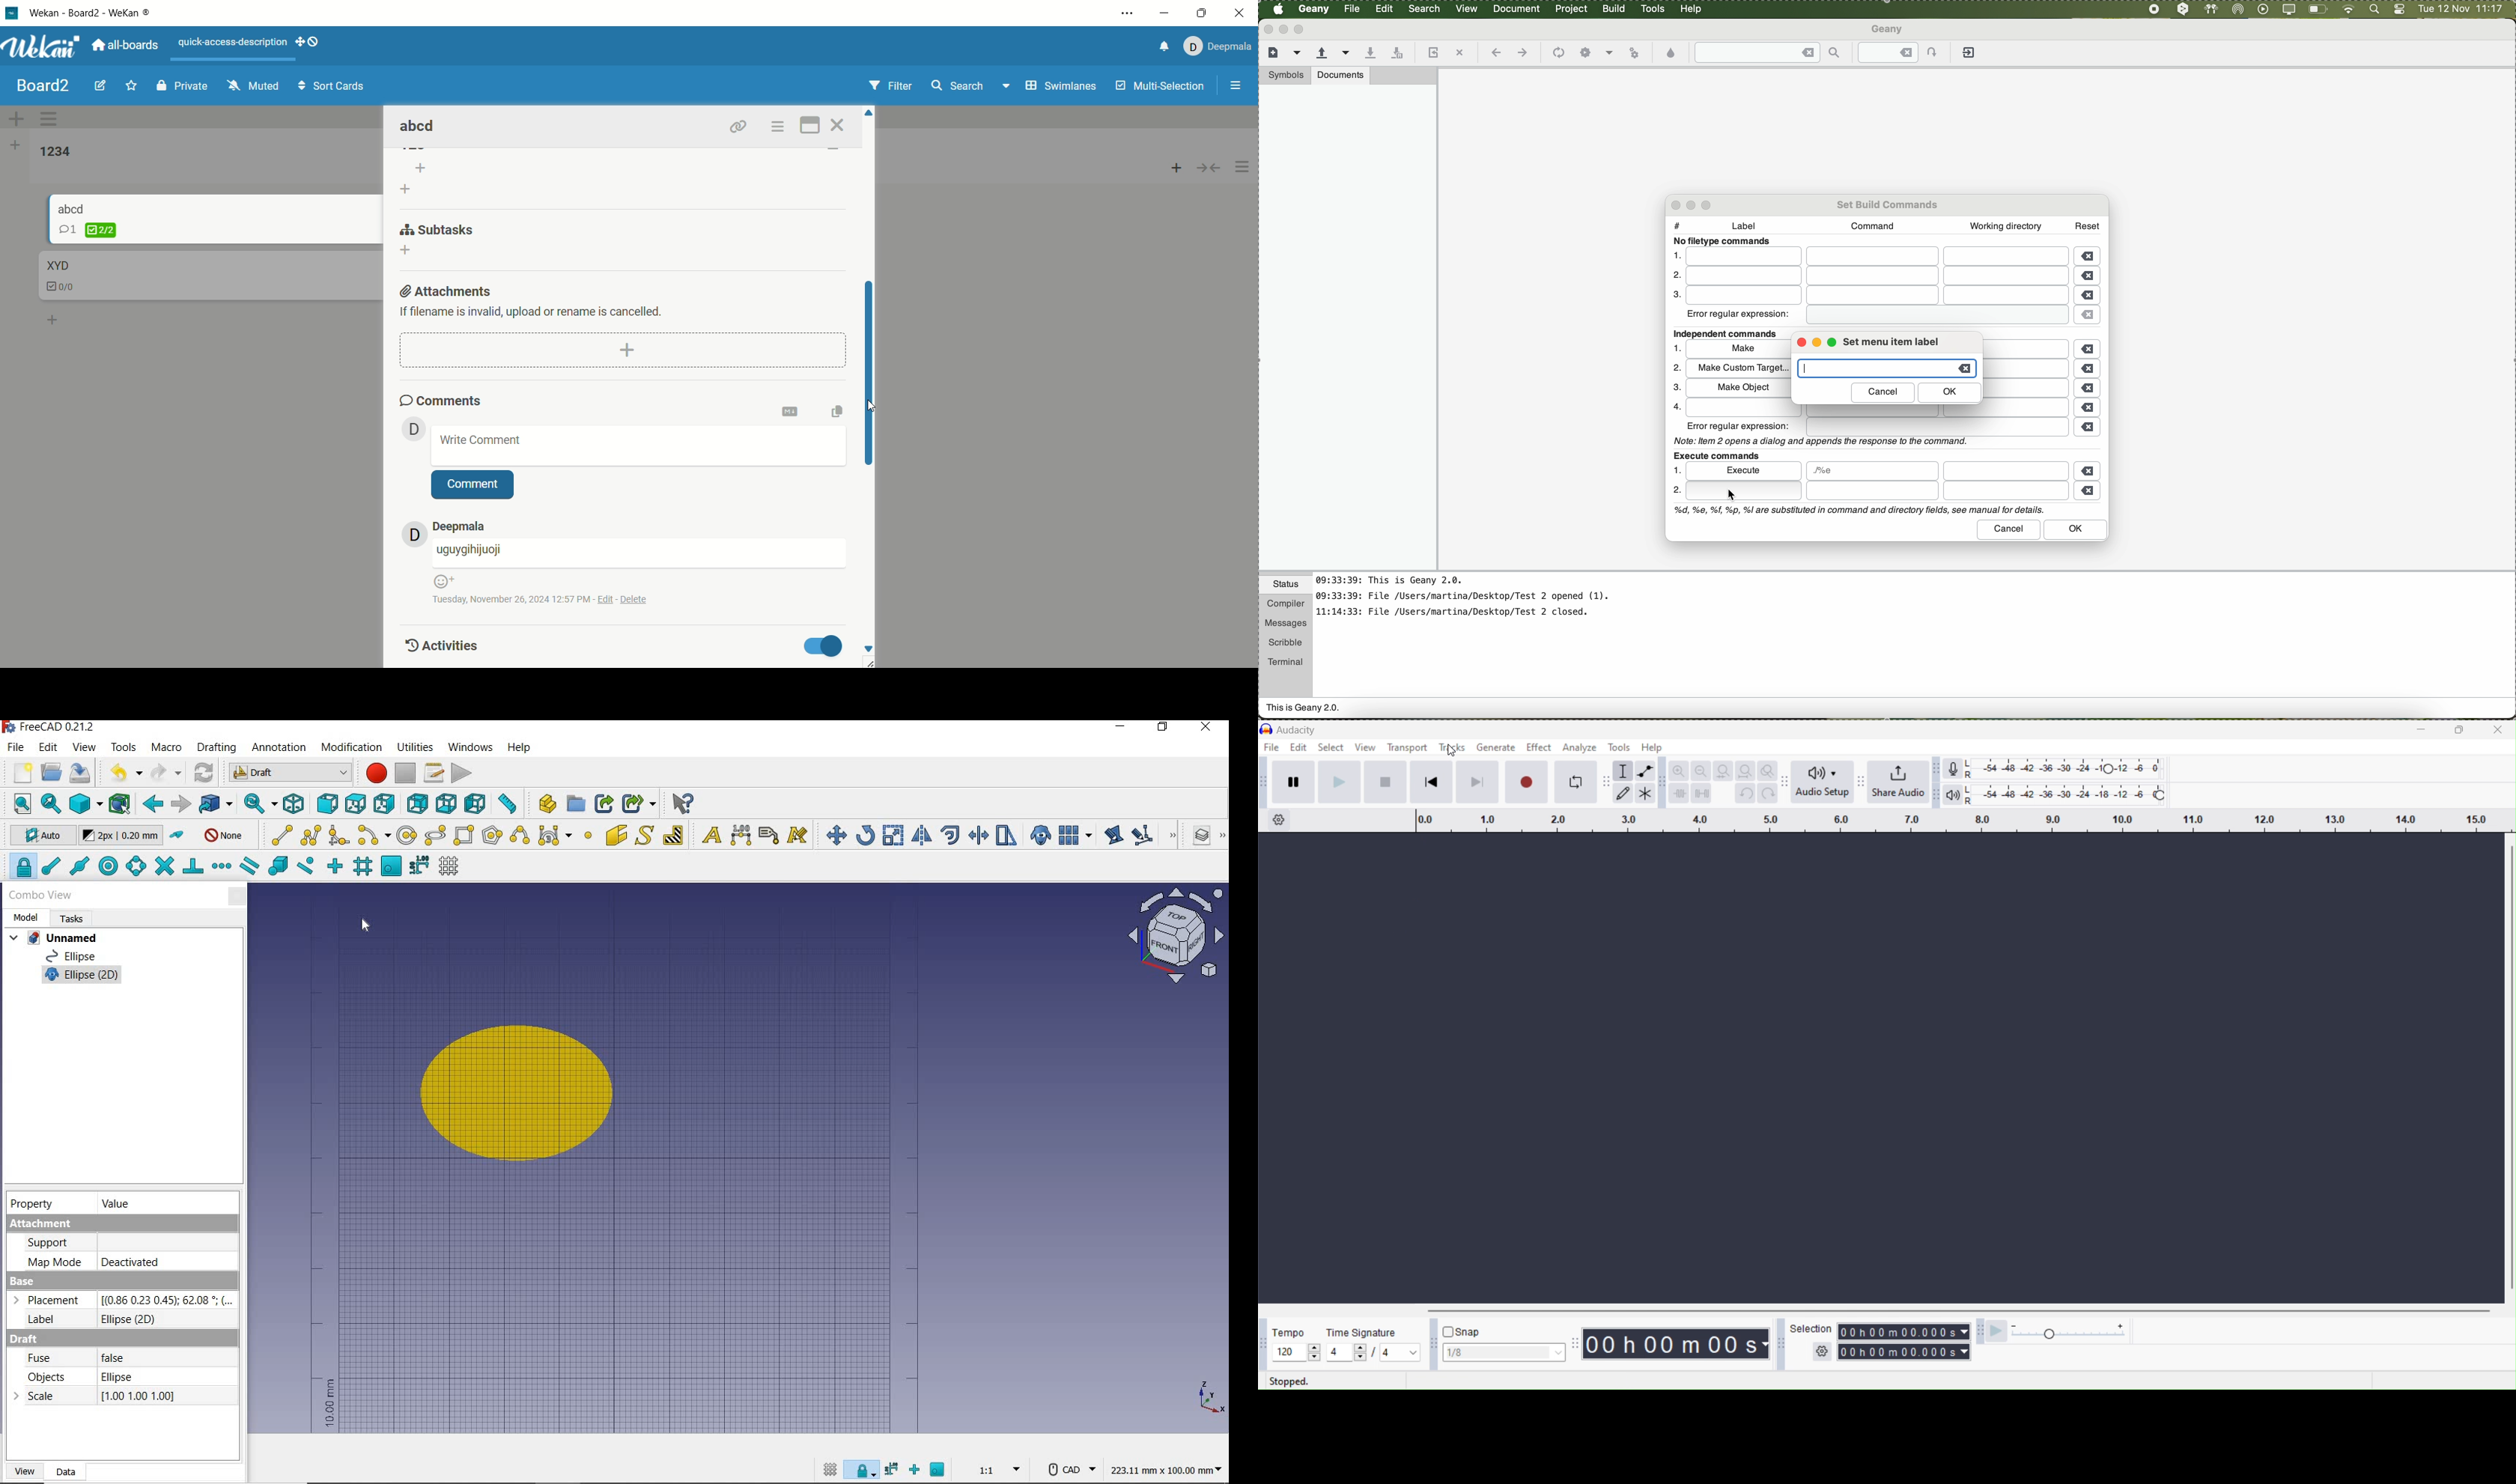  I want to click on Play, so click(1339, 781).